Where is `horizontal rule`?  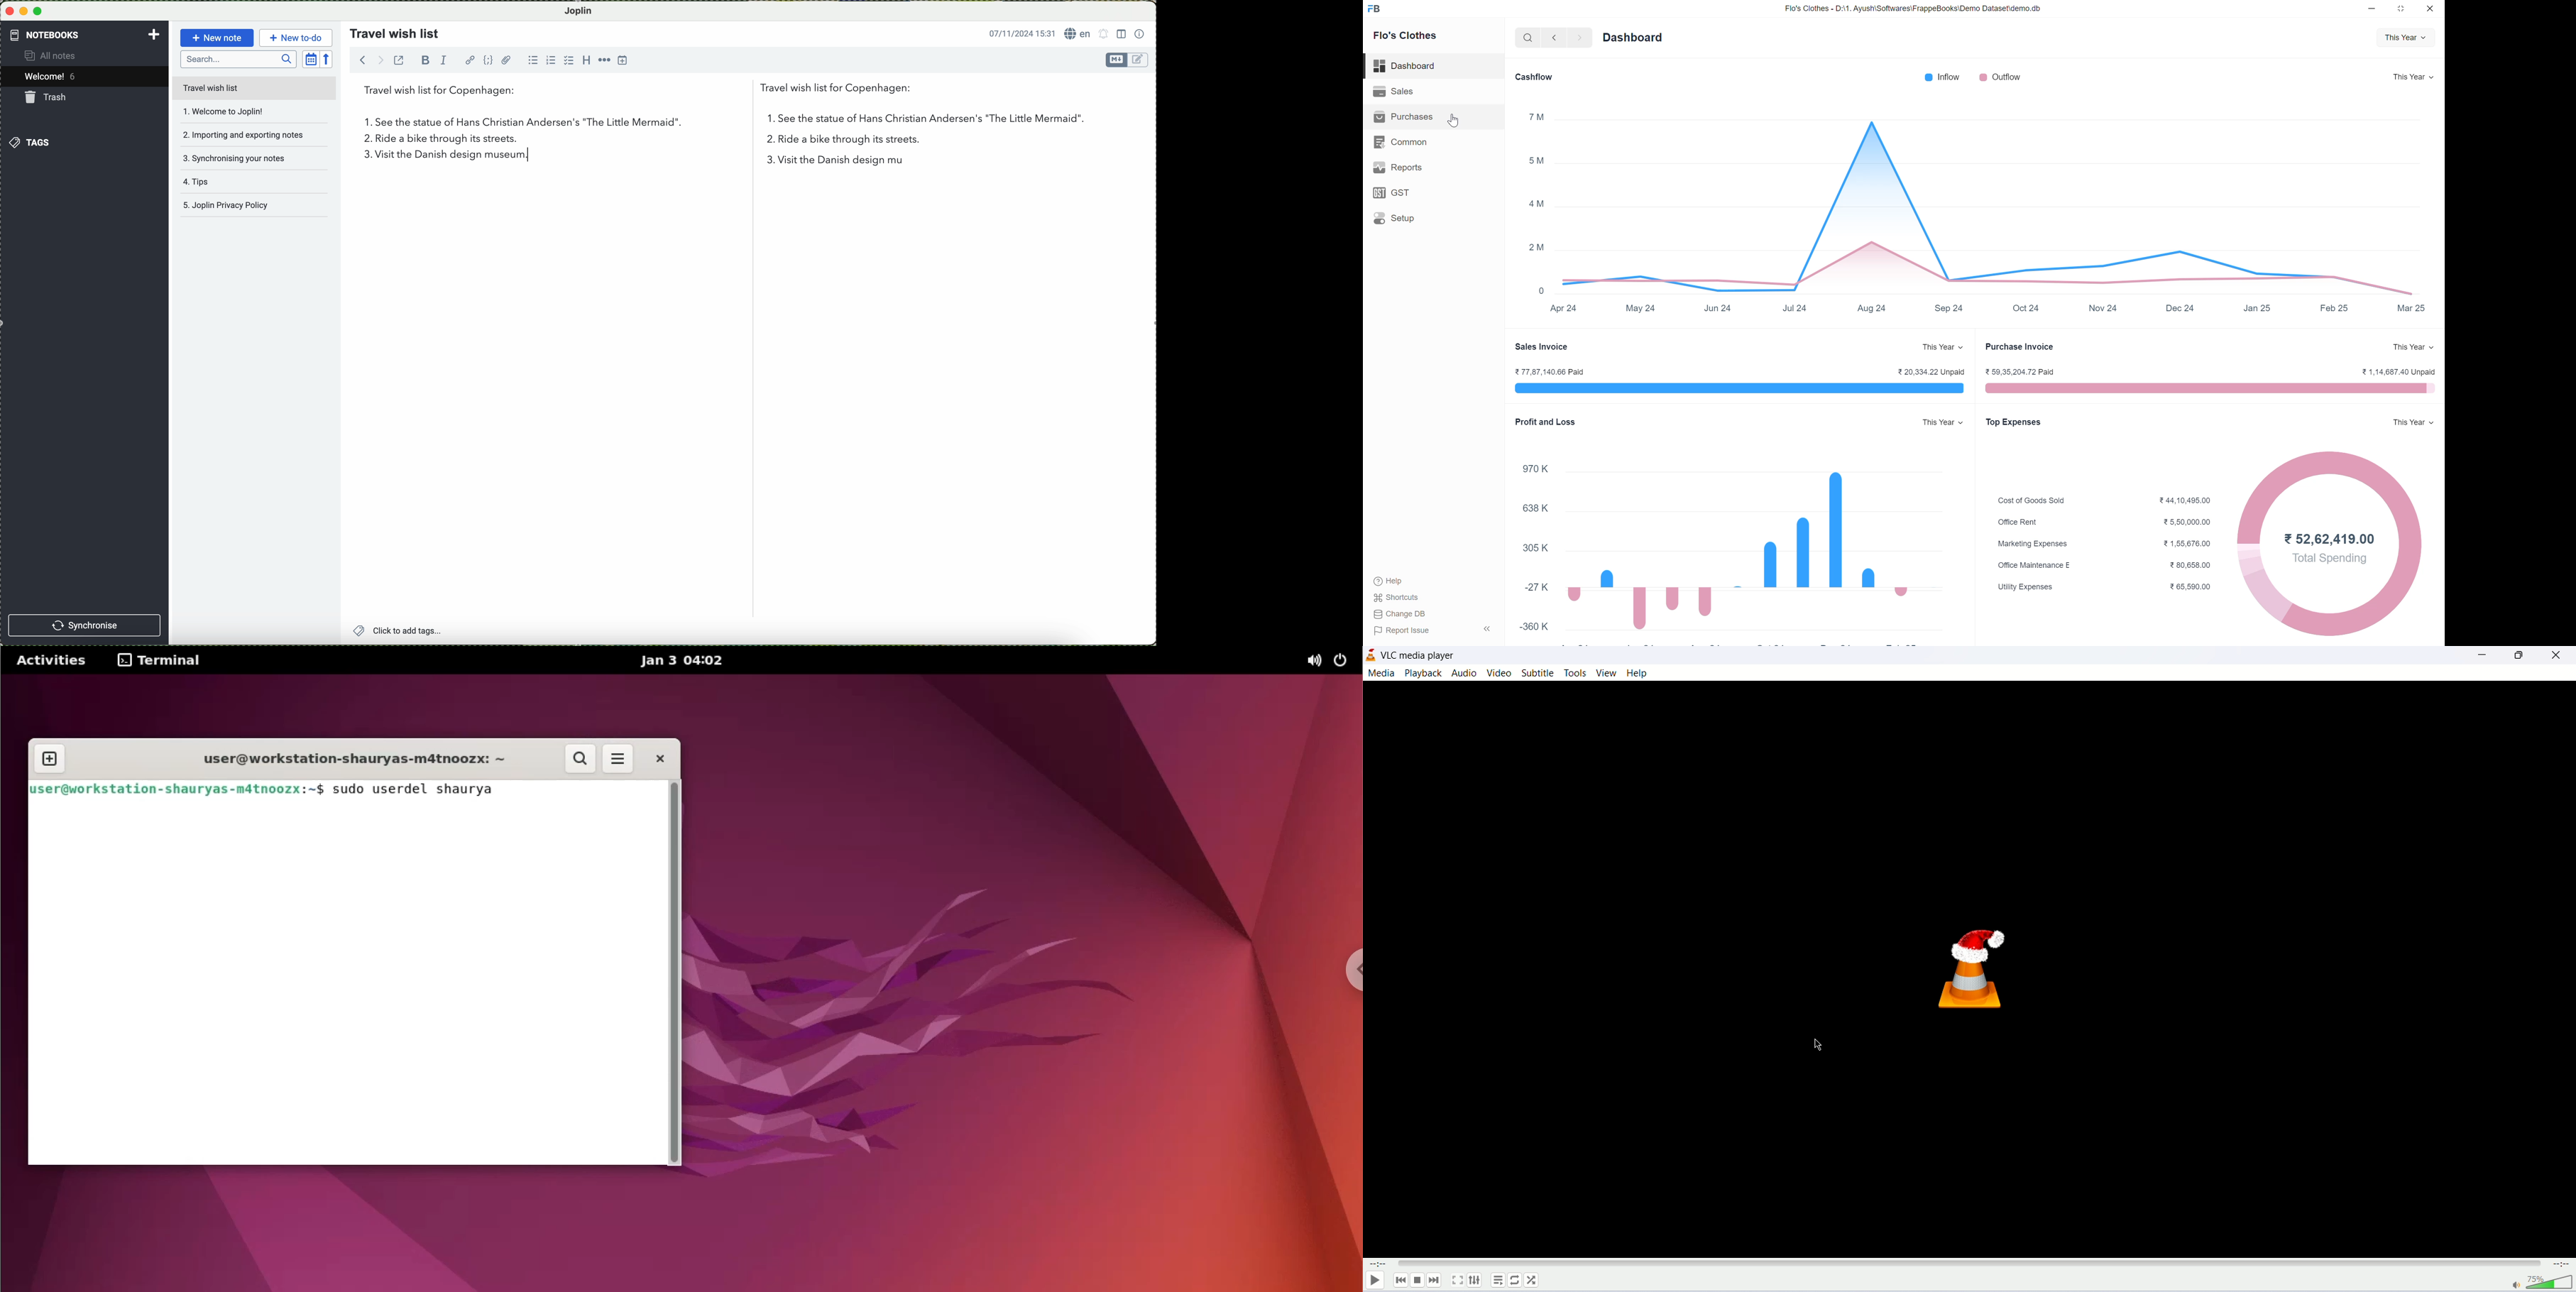 horizontal rule is located at coordinates (603, 60).